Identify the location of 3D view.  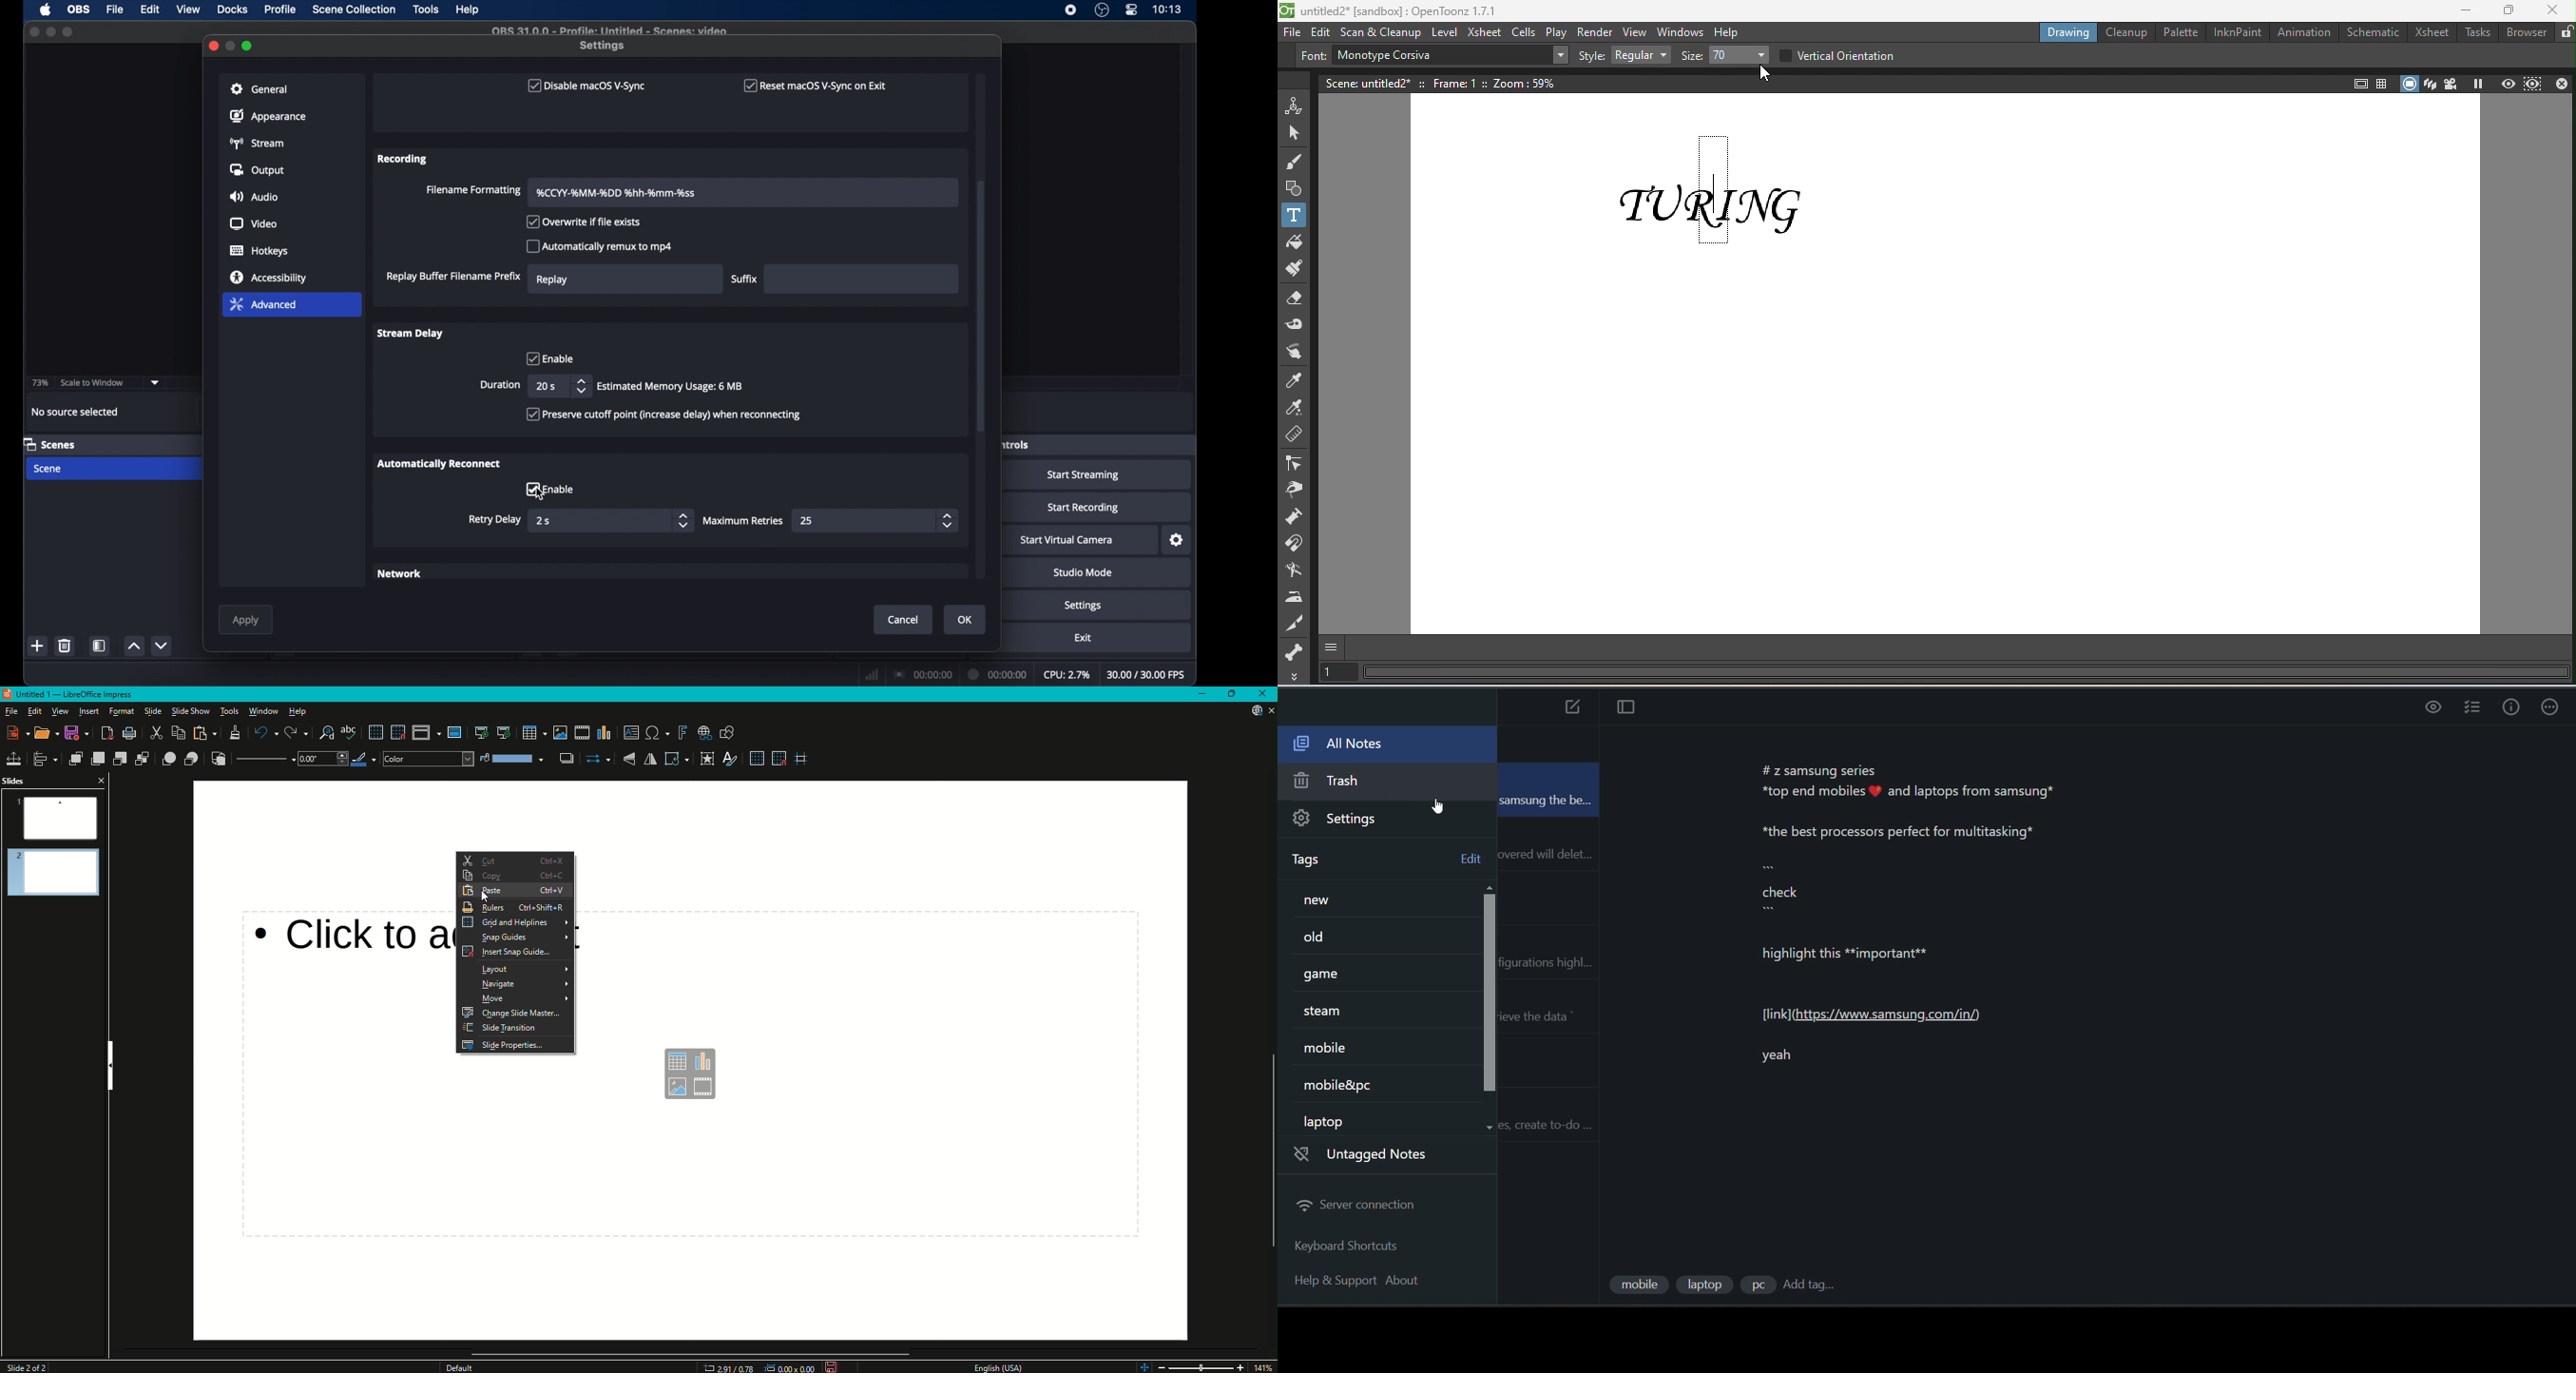
(2432, 82).